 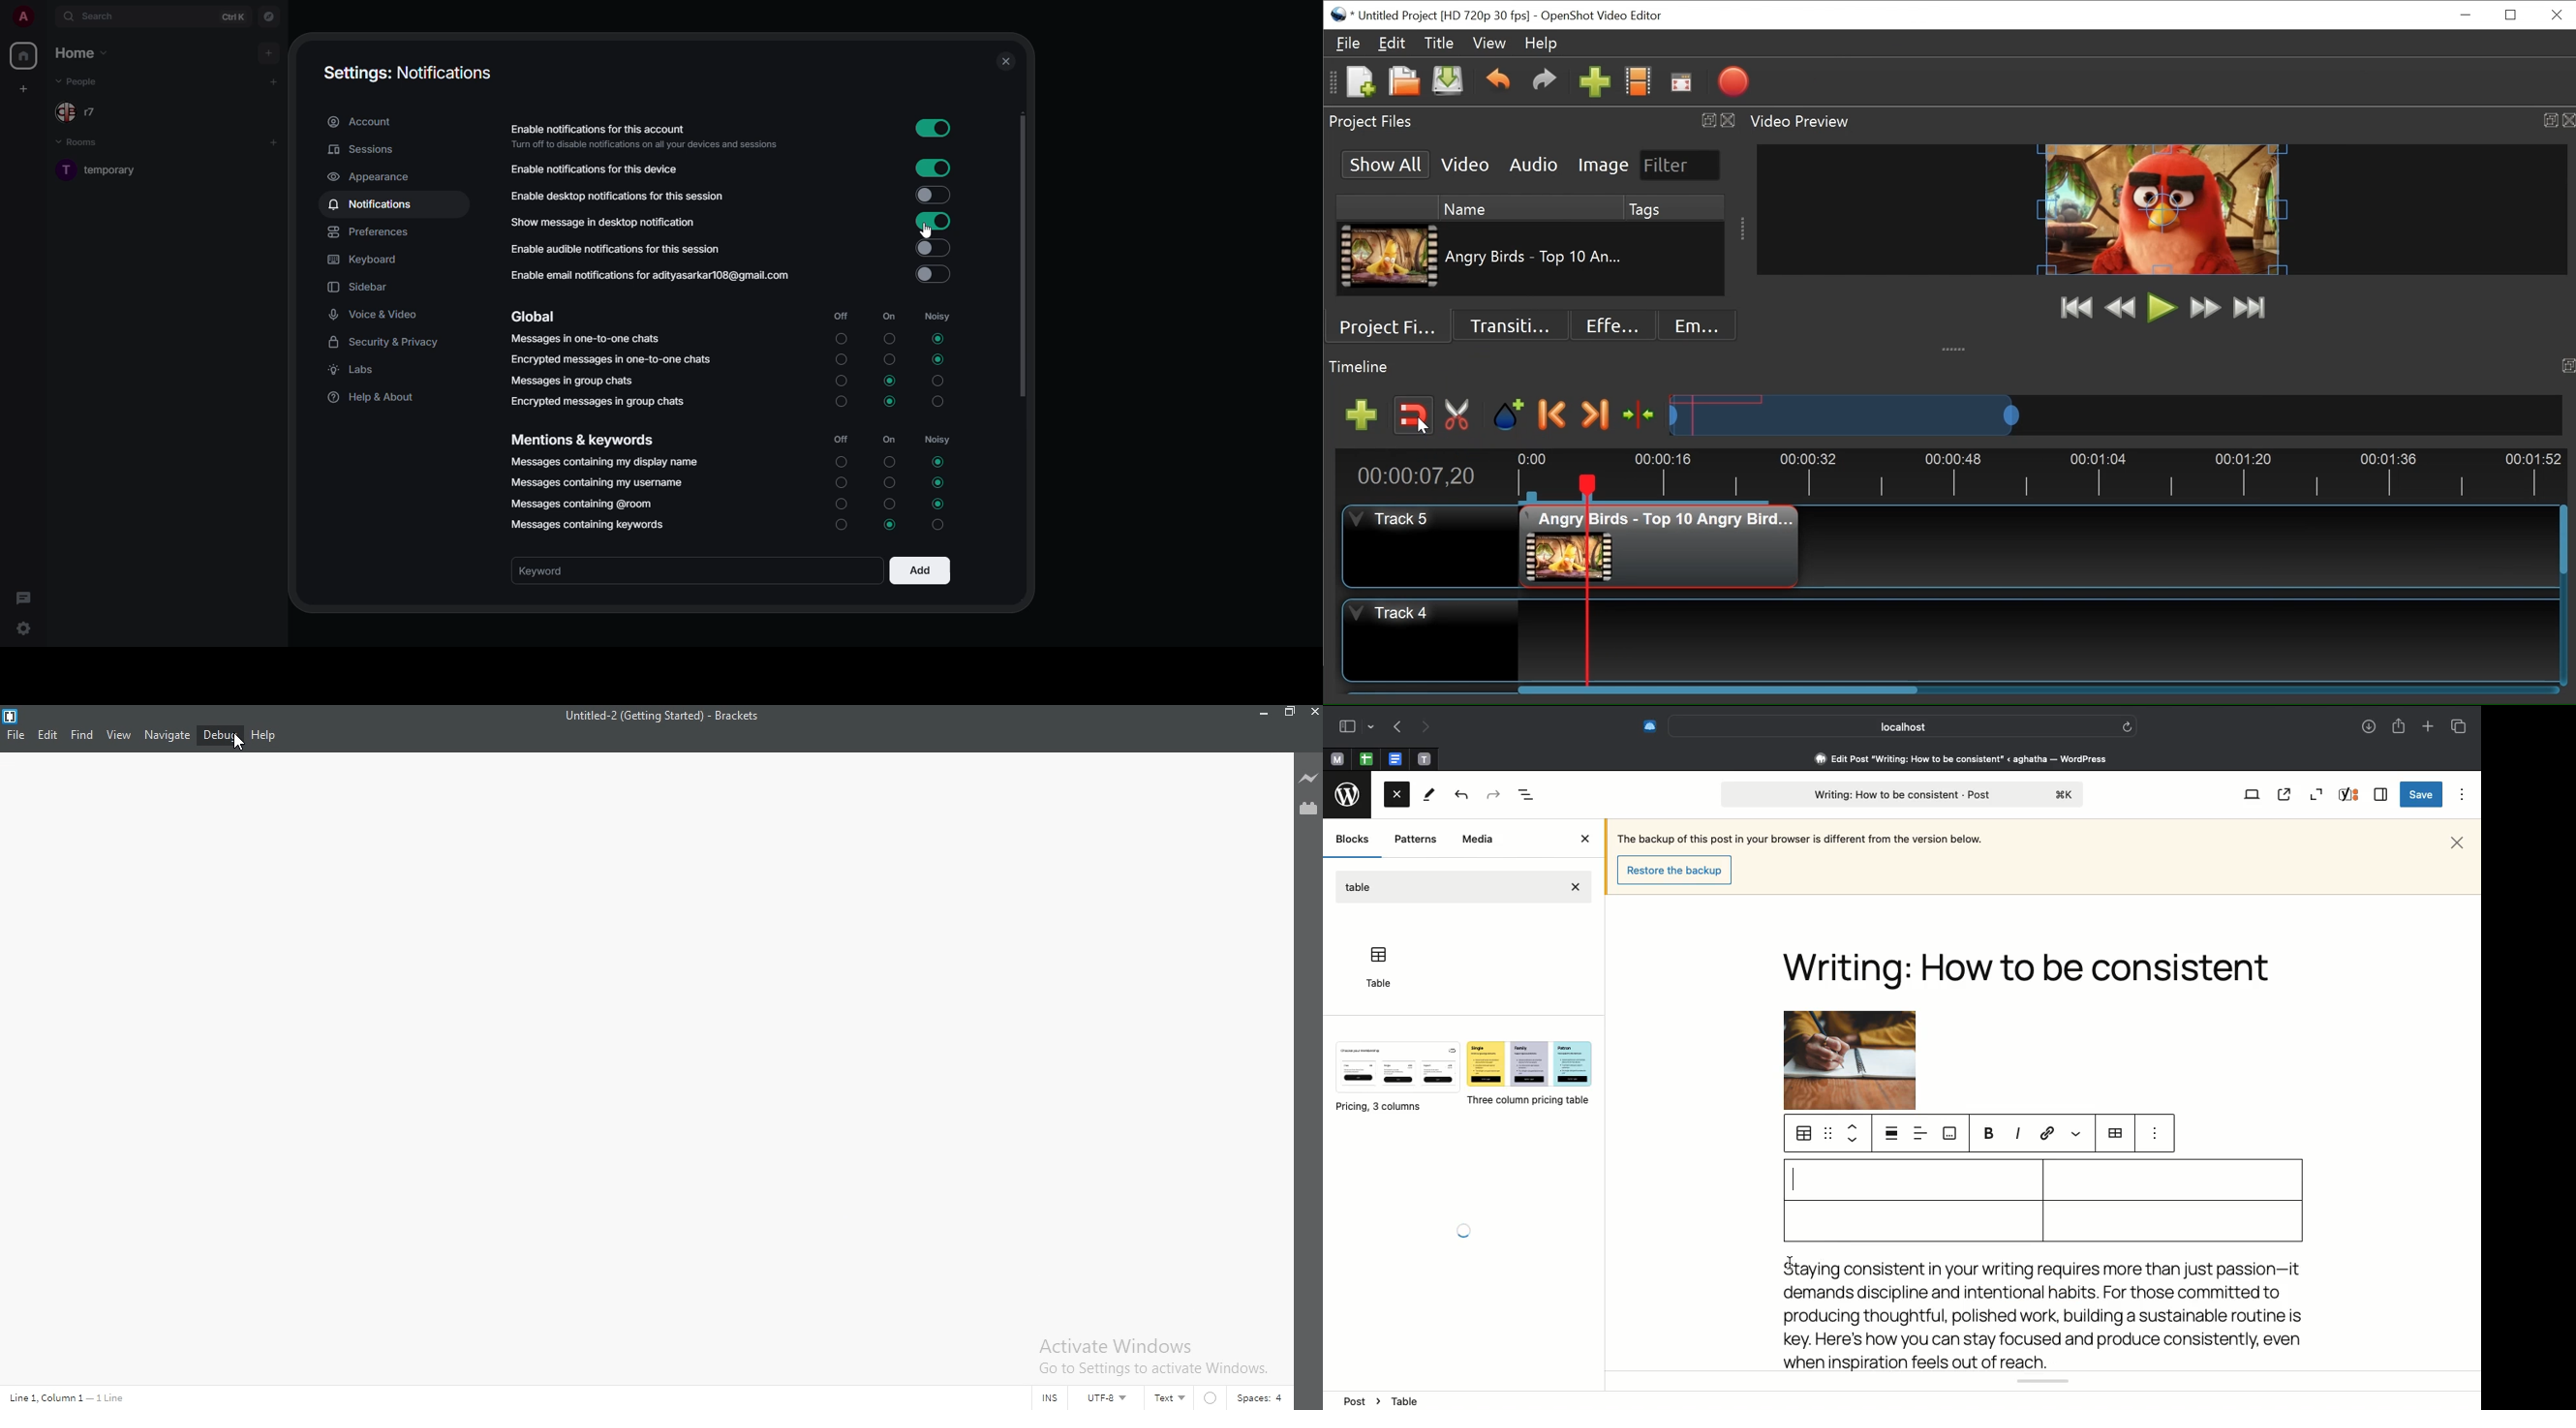 What do you see at coordinates (1552, 414) in the screenshot?
I see `Previous marker` at bounding box center [1552, 414].